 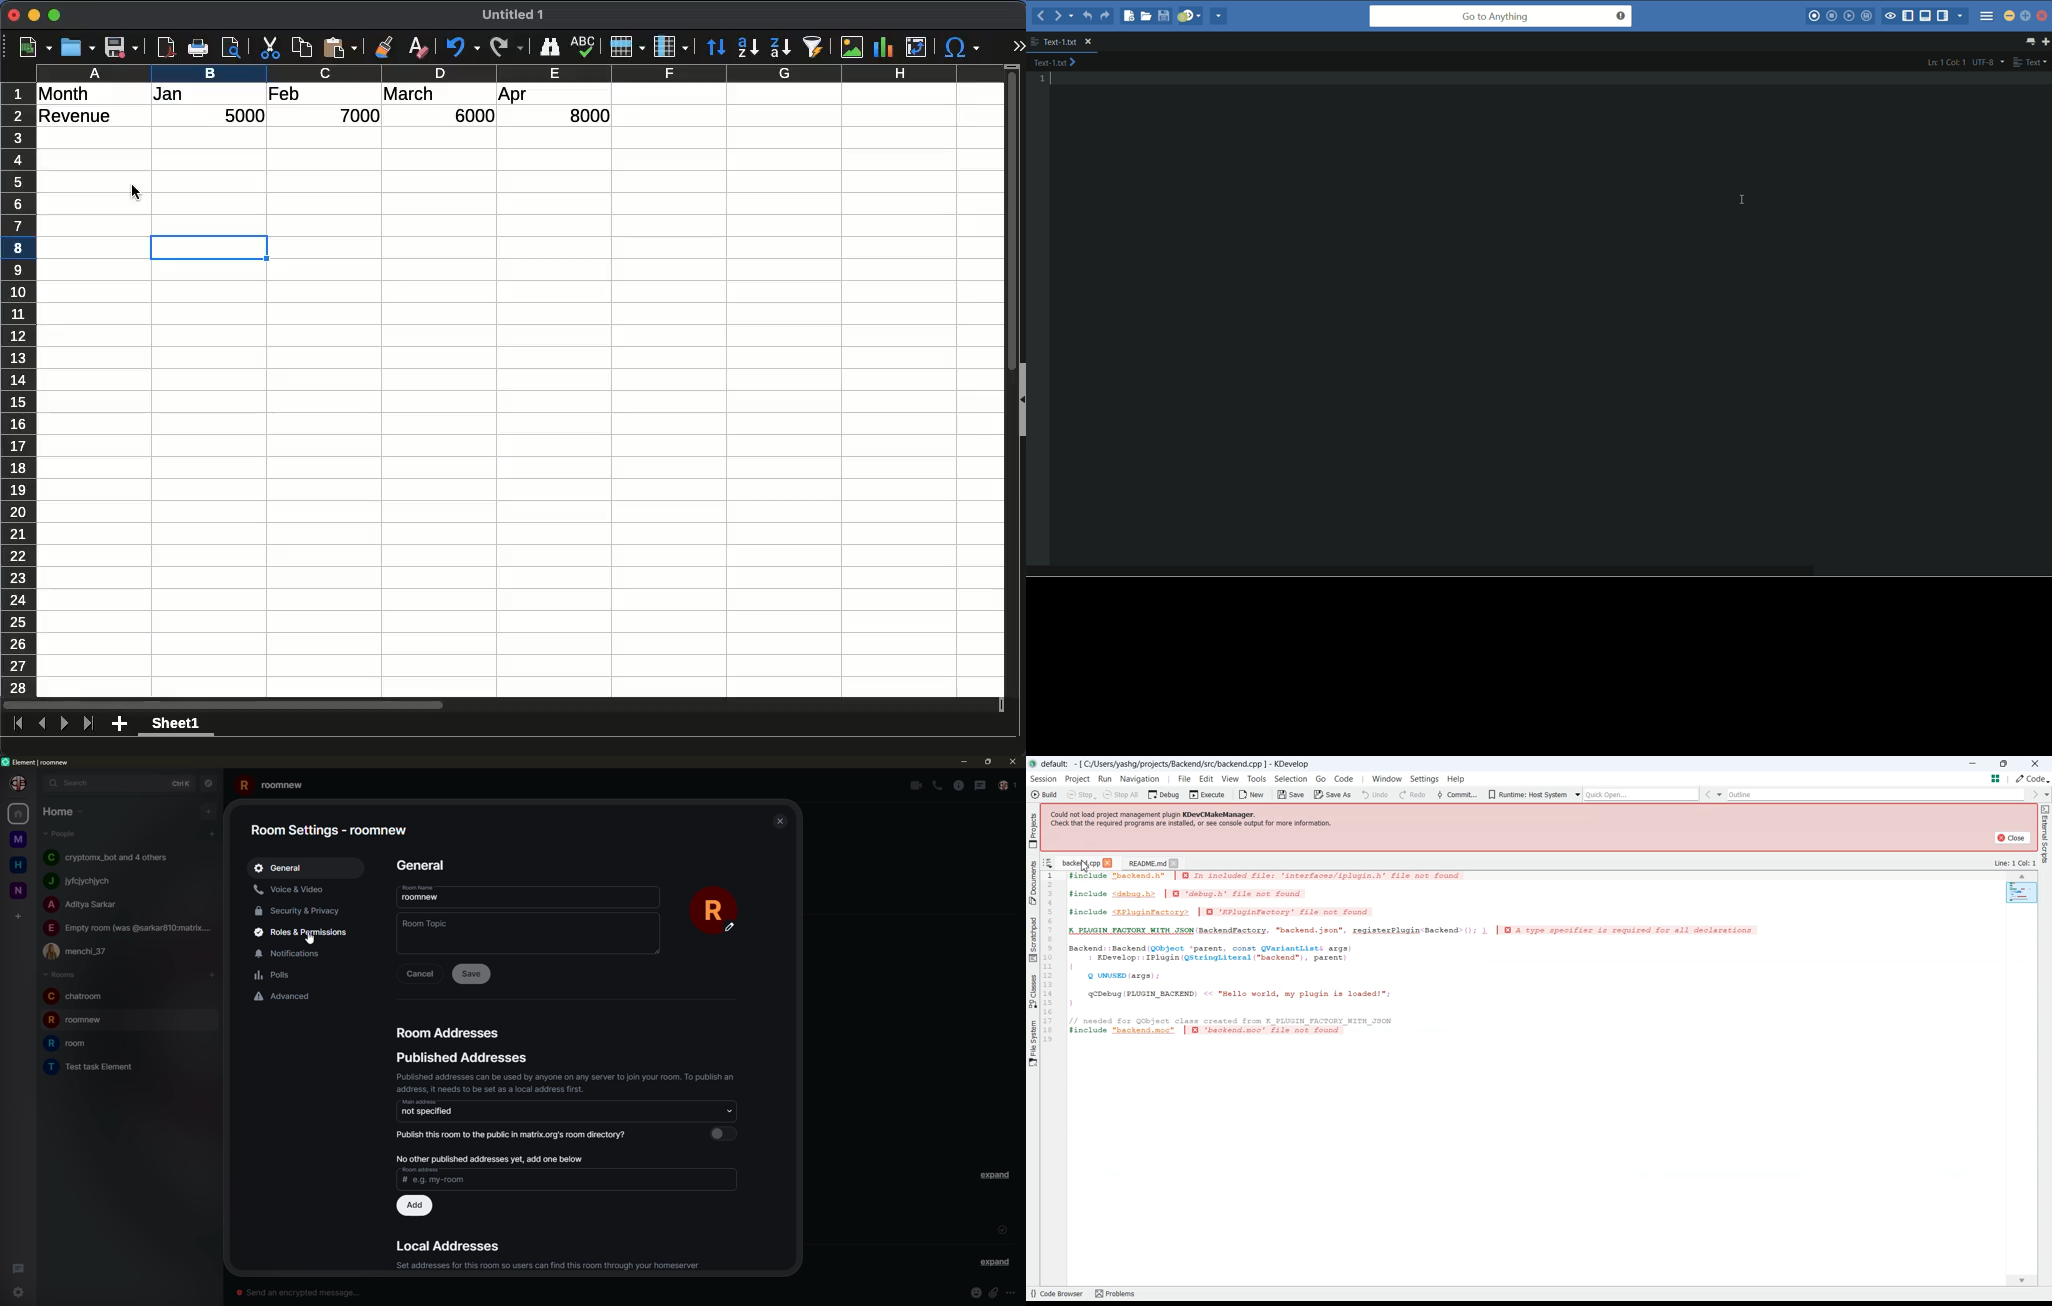 What do you see at coordinates (18, 390) in the screenshot?
I see `rows` at bounding box center [18, 390].